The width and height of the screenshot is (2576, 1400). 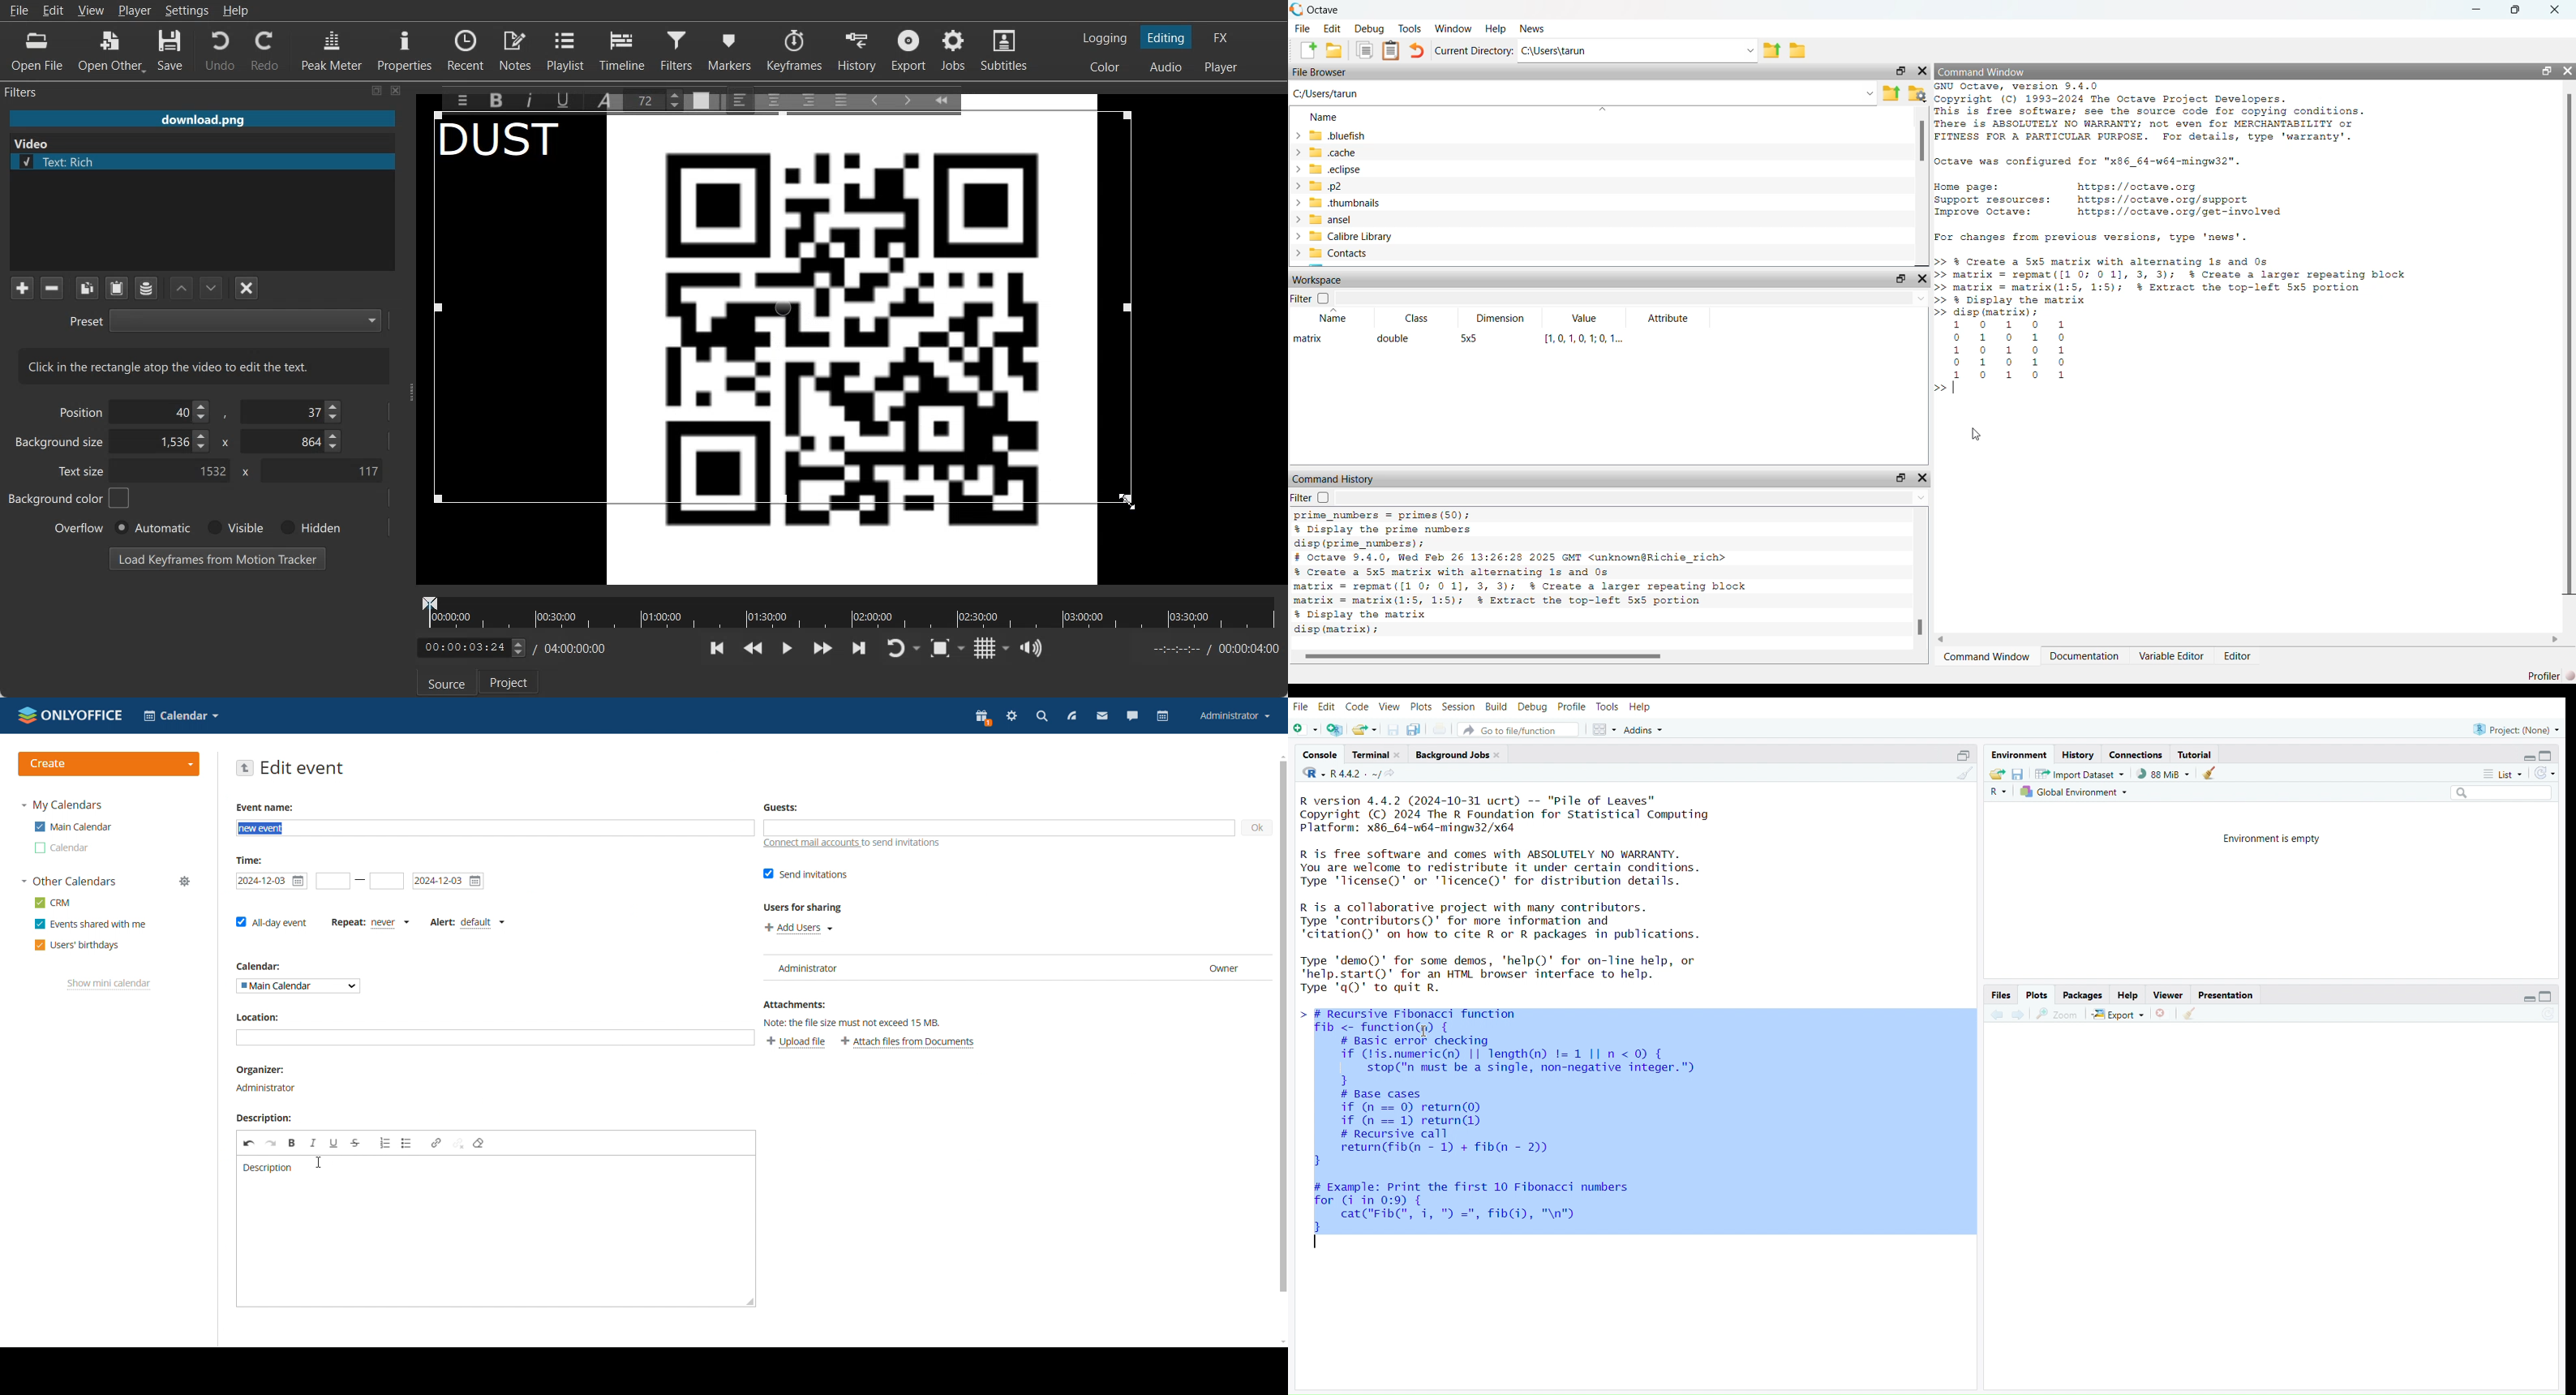 What do you see at coordinates (985, 648) in the screenshot?
I see `Toggle grid display on the player` at bounding box center [985, 648].